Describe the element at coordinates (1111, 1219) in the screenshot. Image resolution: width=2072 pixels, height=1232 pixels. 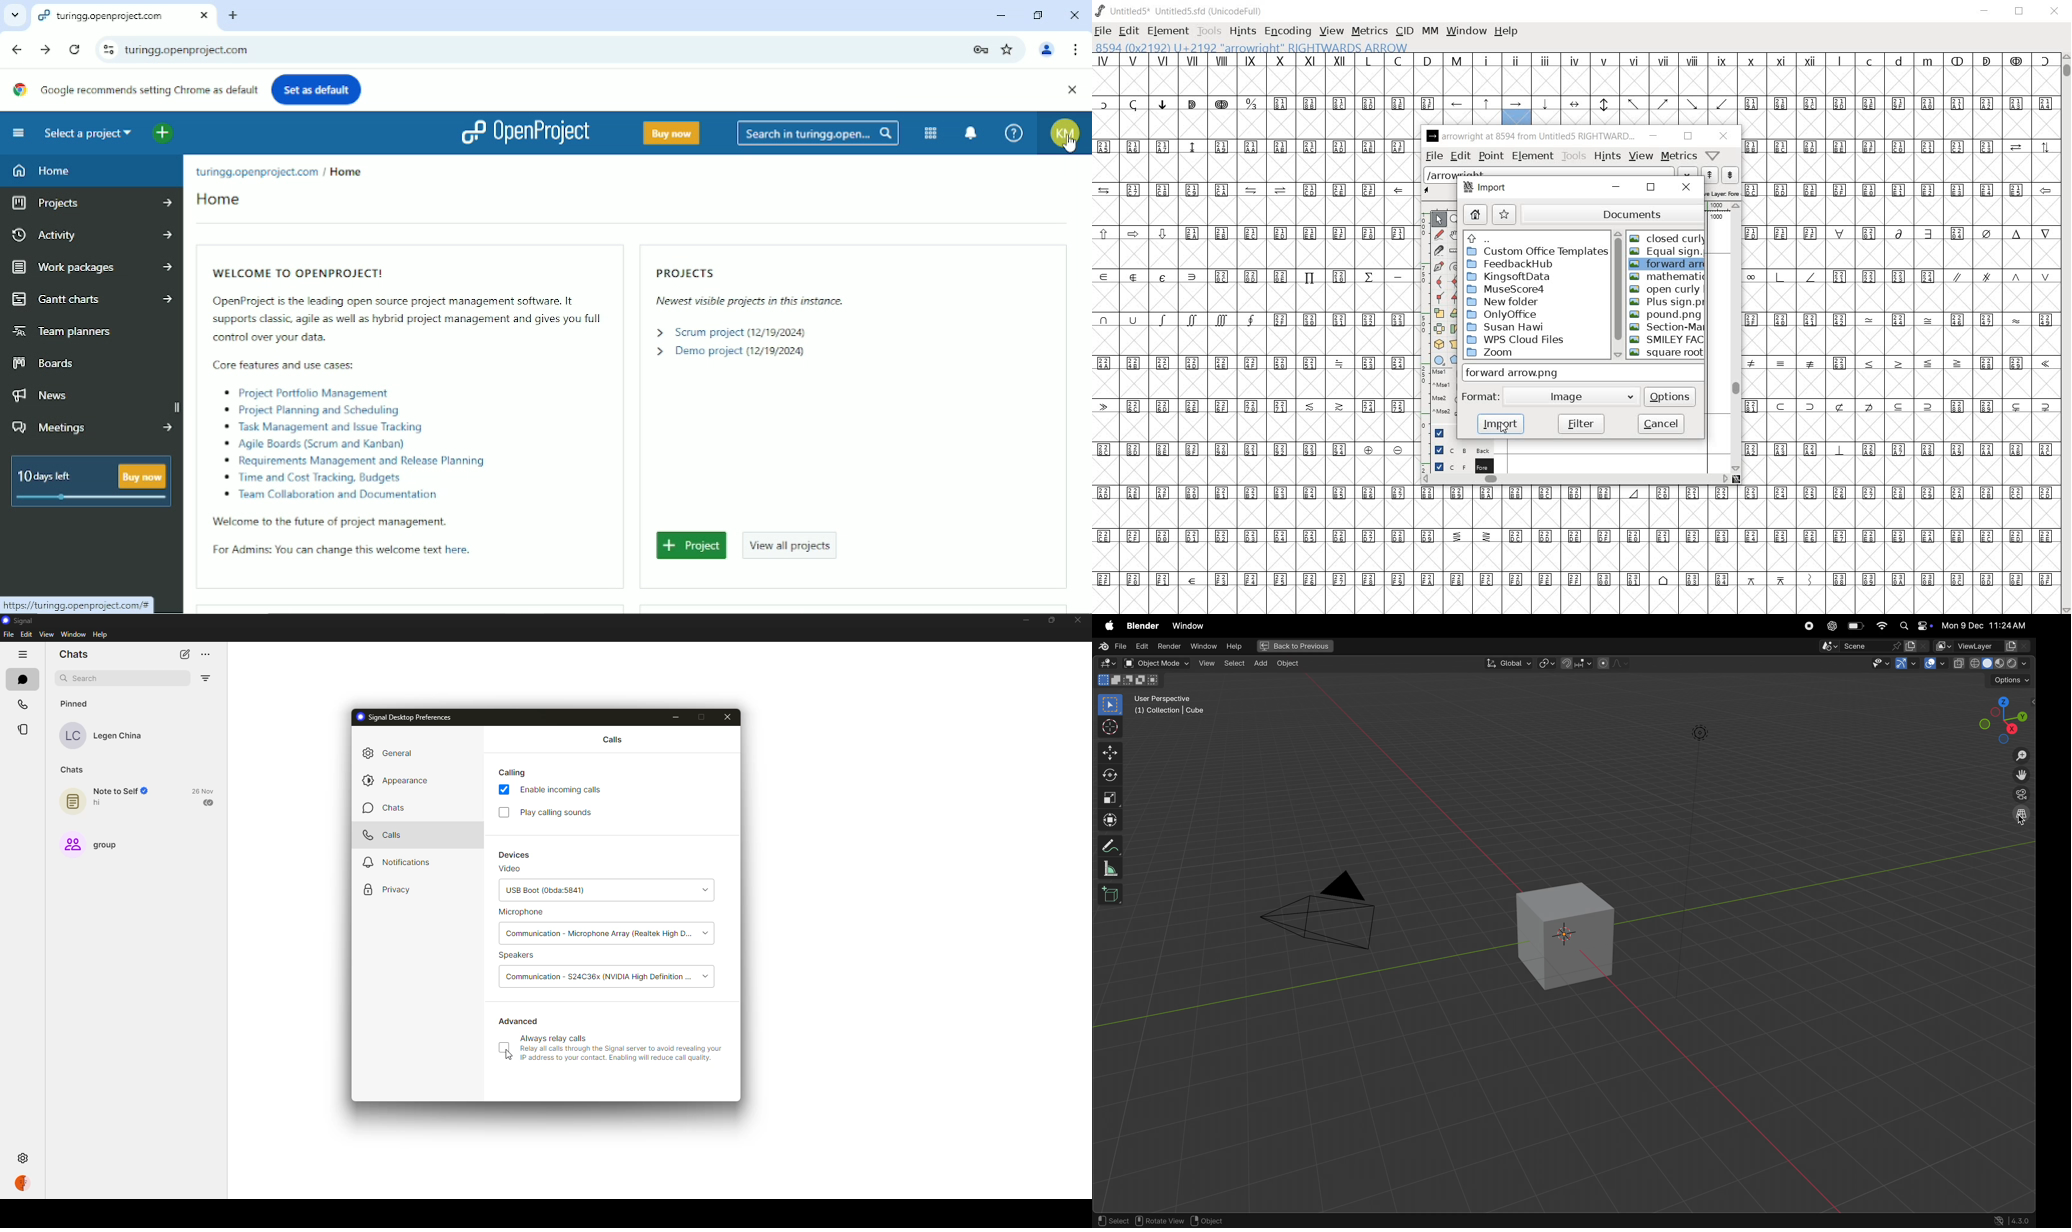
I see `select` at that location.